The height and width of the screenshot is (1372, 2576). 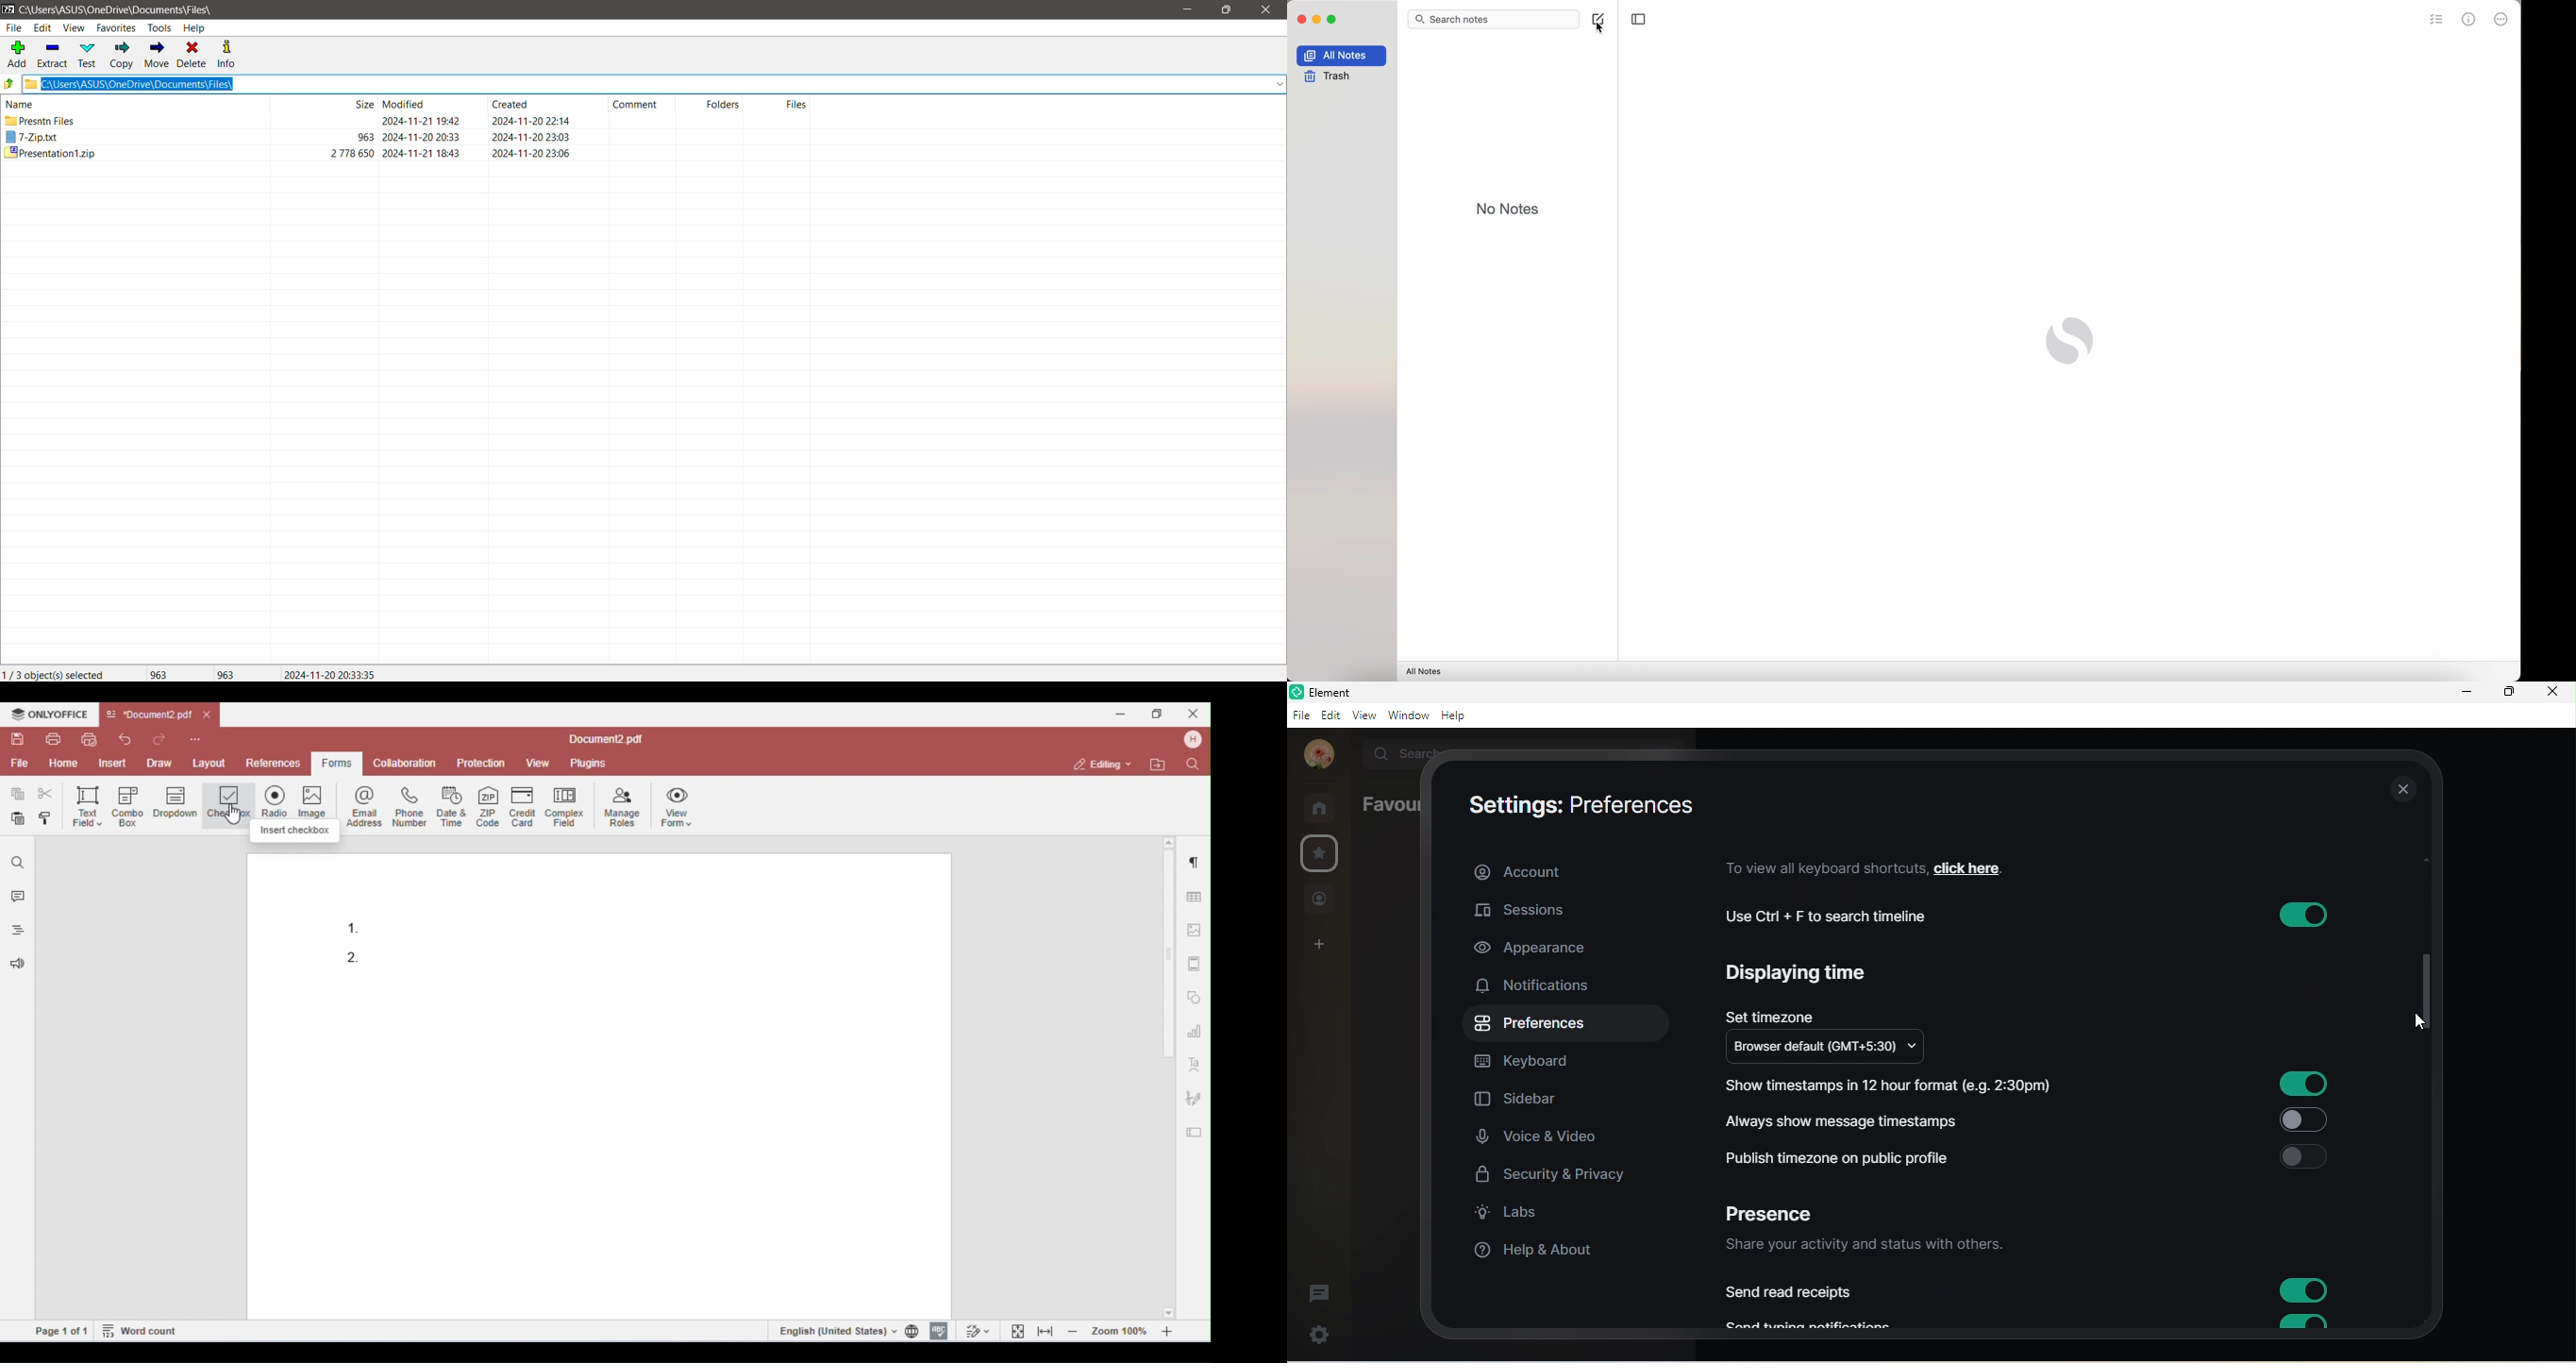 What do you see at coordinates (1771, 1013) in the screenshot?
I see `set timezone` at bounding box center [1771, 1013].